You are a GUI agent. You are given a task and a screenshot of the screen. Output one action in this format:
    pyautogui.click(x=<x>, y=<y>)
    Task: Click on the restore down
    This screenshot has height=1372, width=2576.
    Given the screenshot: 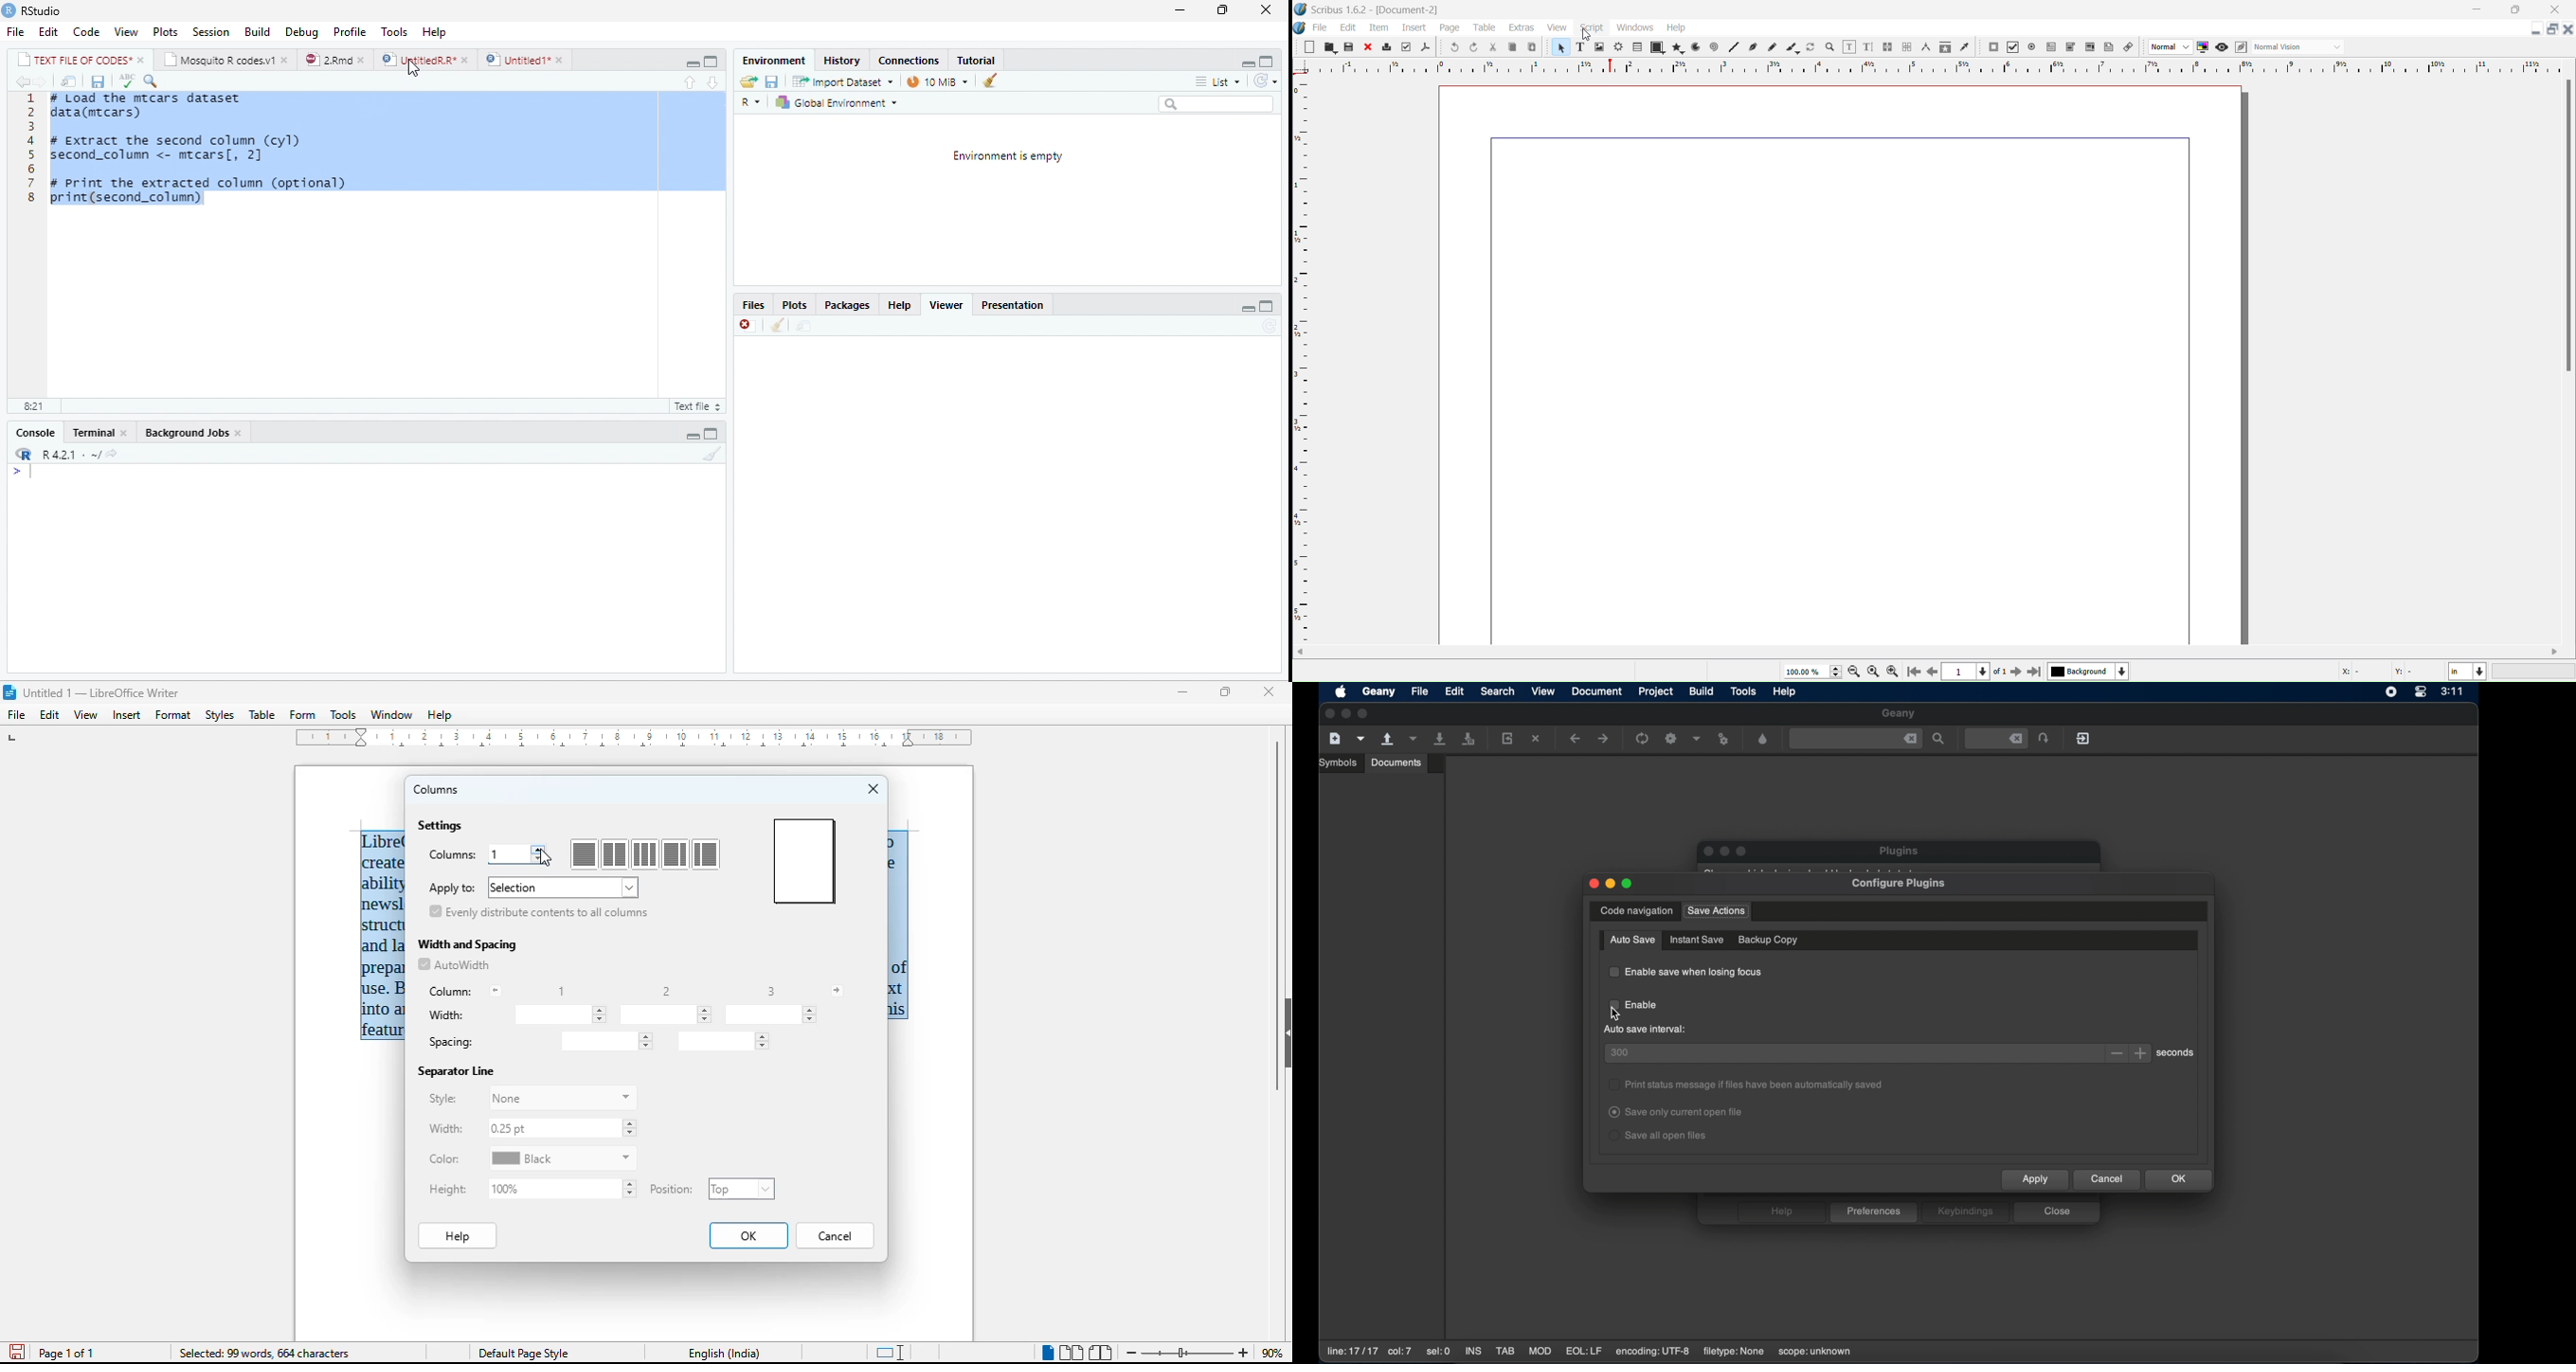 What is the action you would take?
    pyautogui.click(x=1221, y=11)
    